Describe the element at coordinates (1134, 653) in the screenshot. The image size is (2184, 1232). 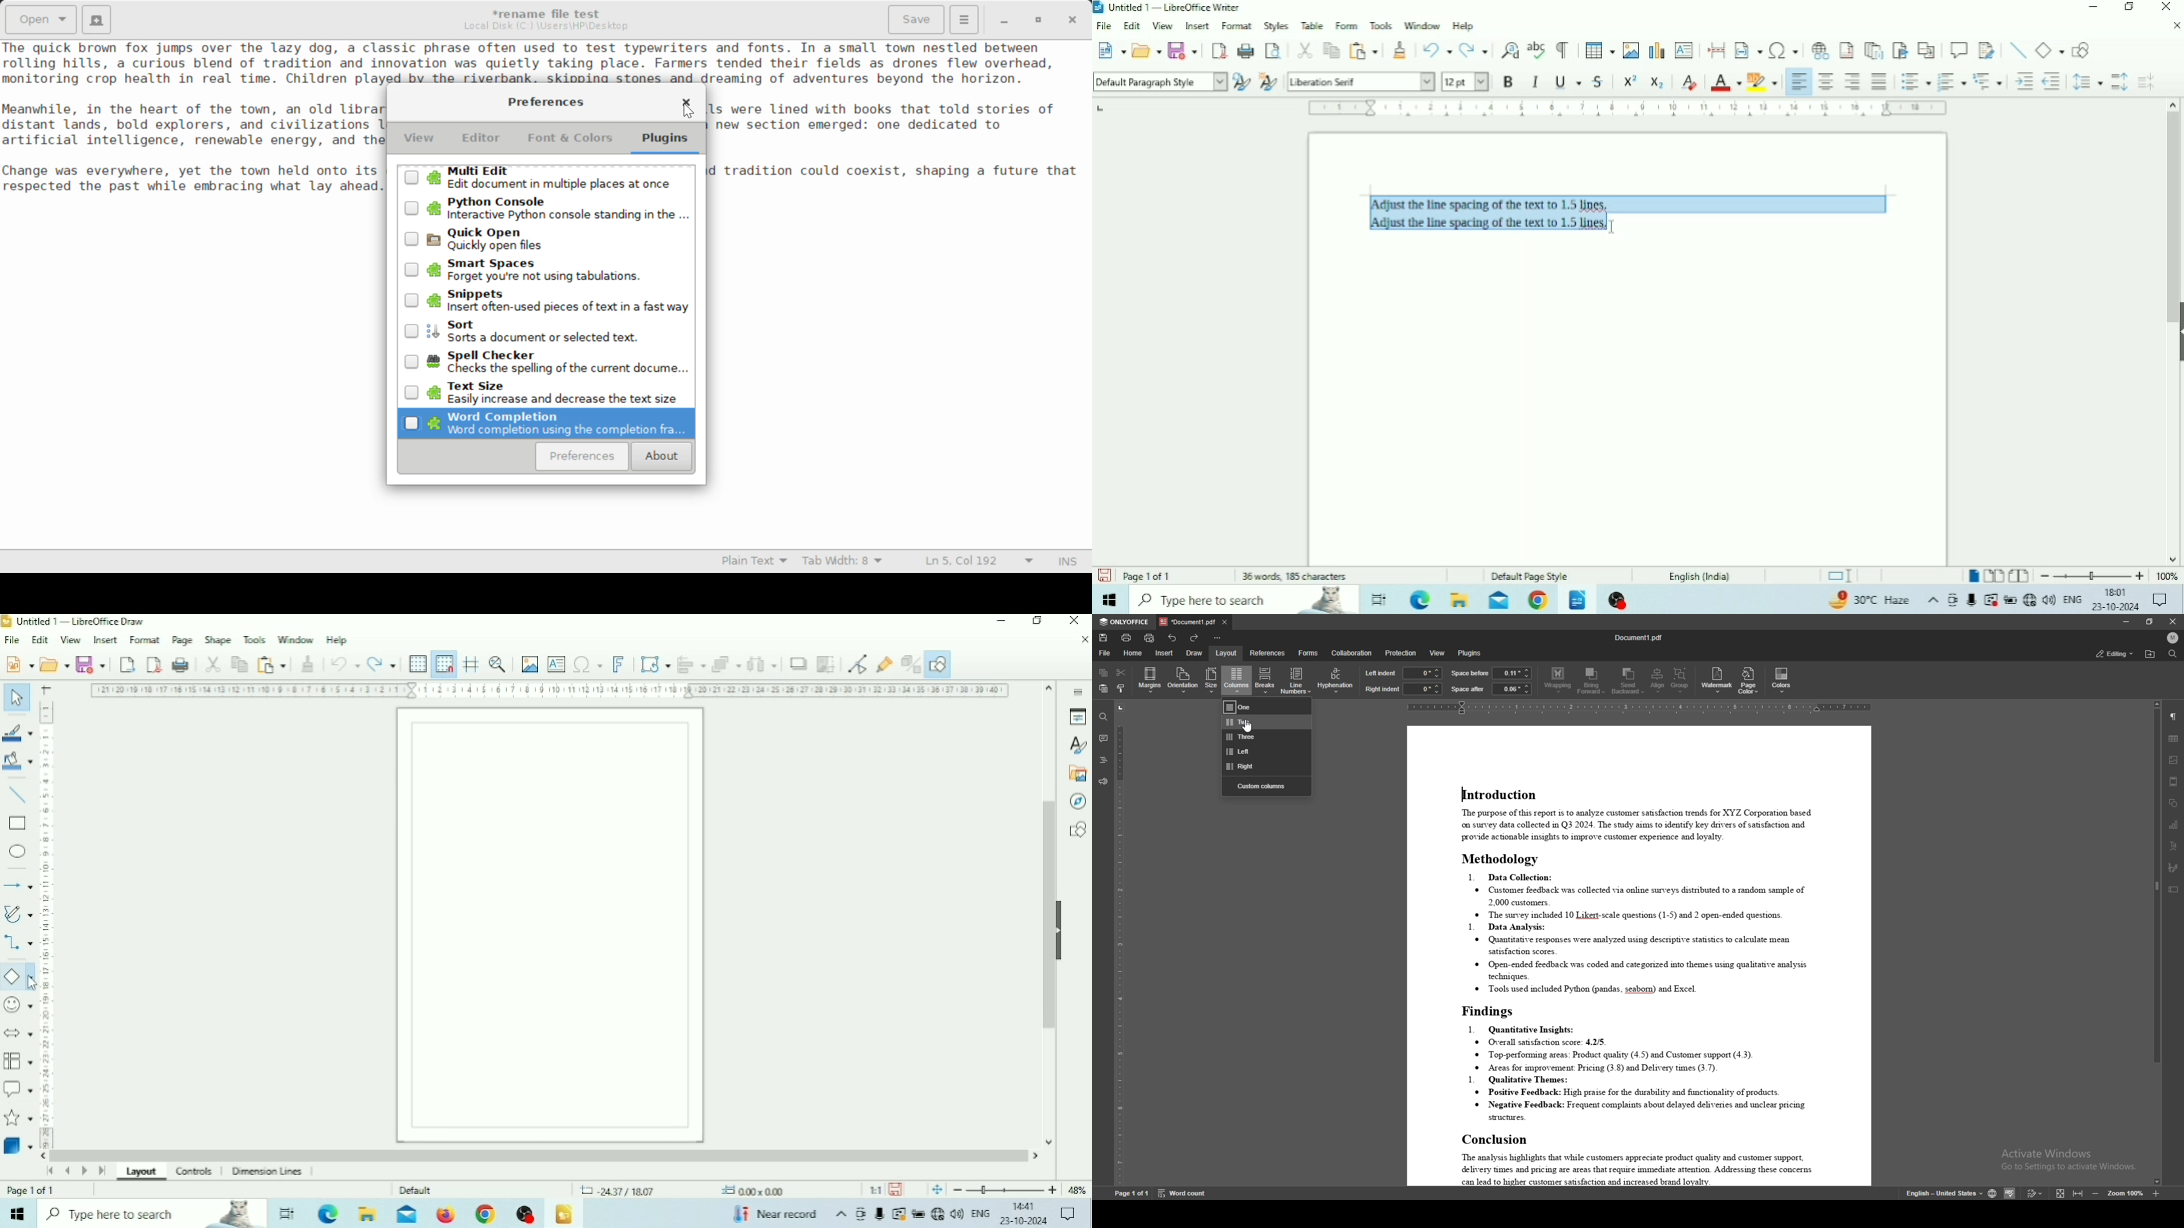
I see `home` at that location.